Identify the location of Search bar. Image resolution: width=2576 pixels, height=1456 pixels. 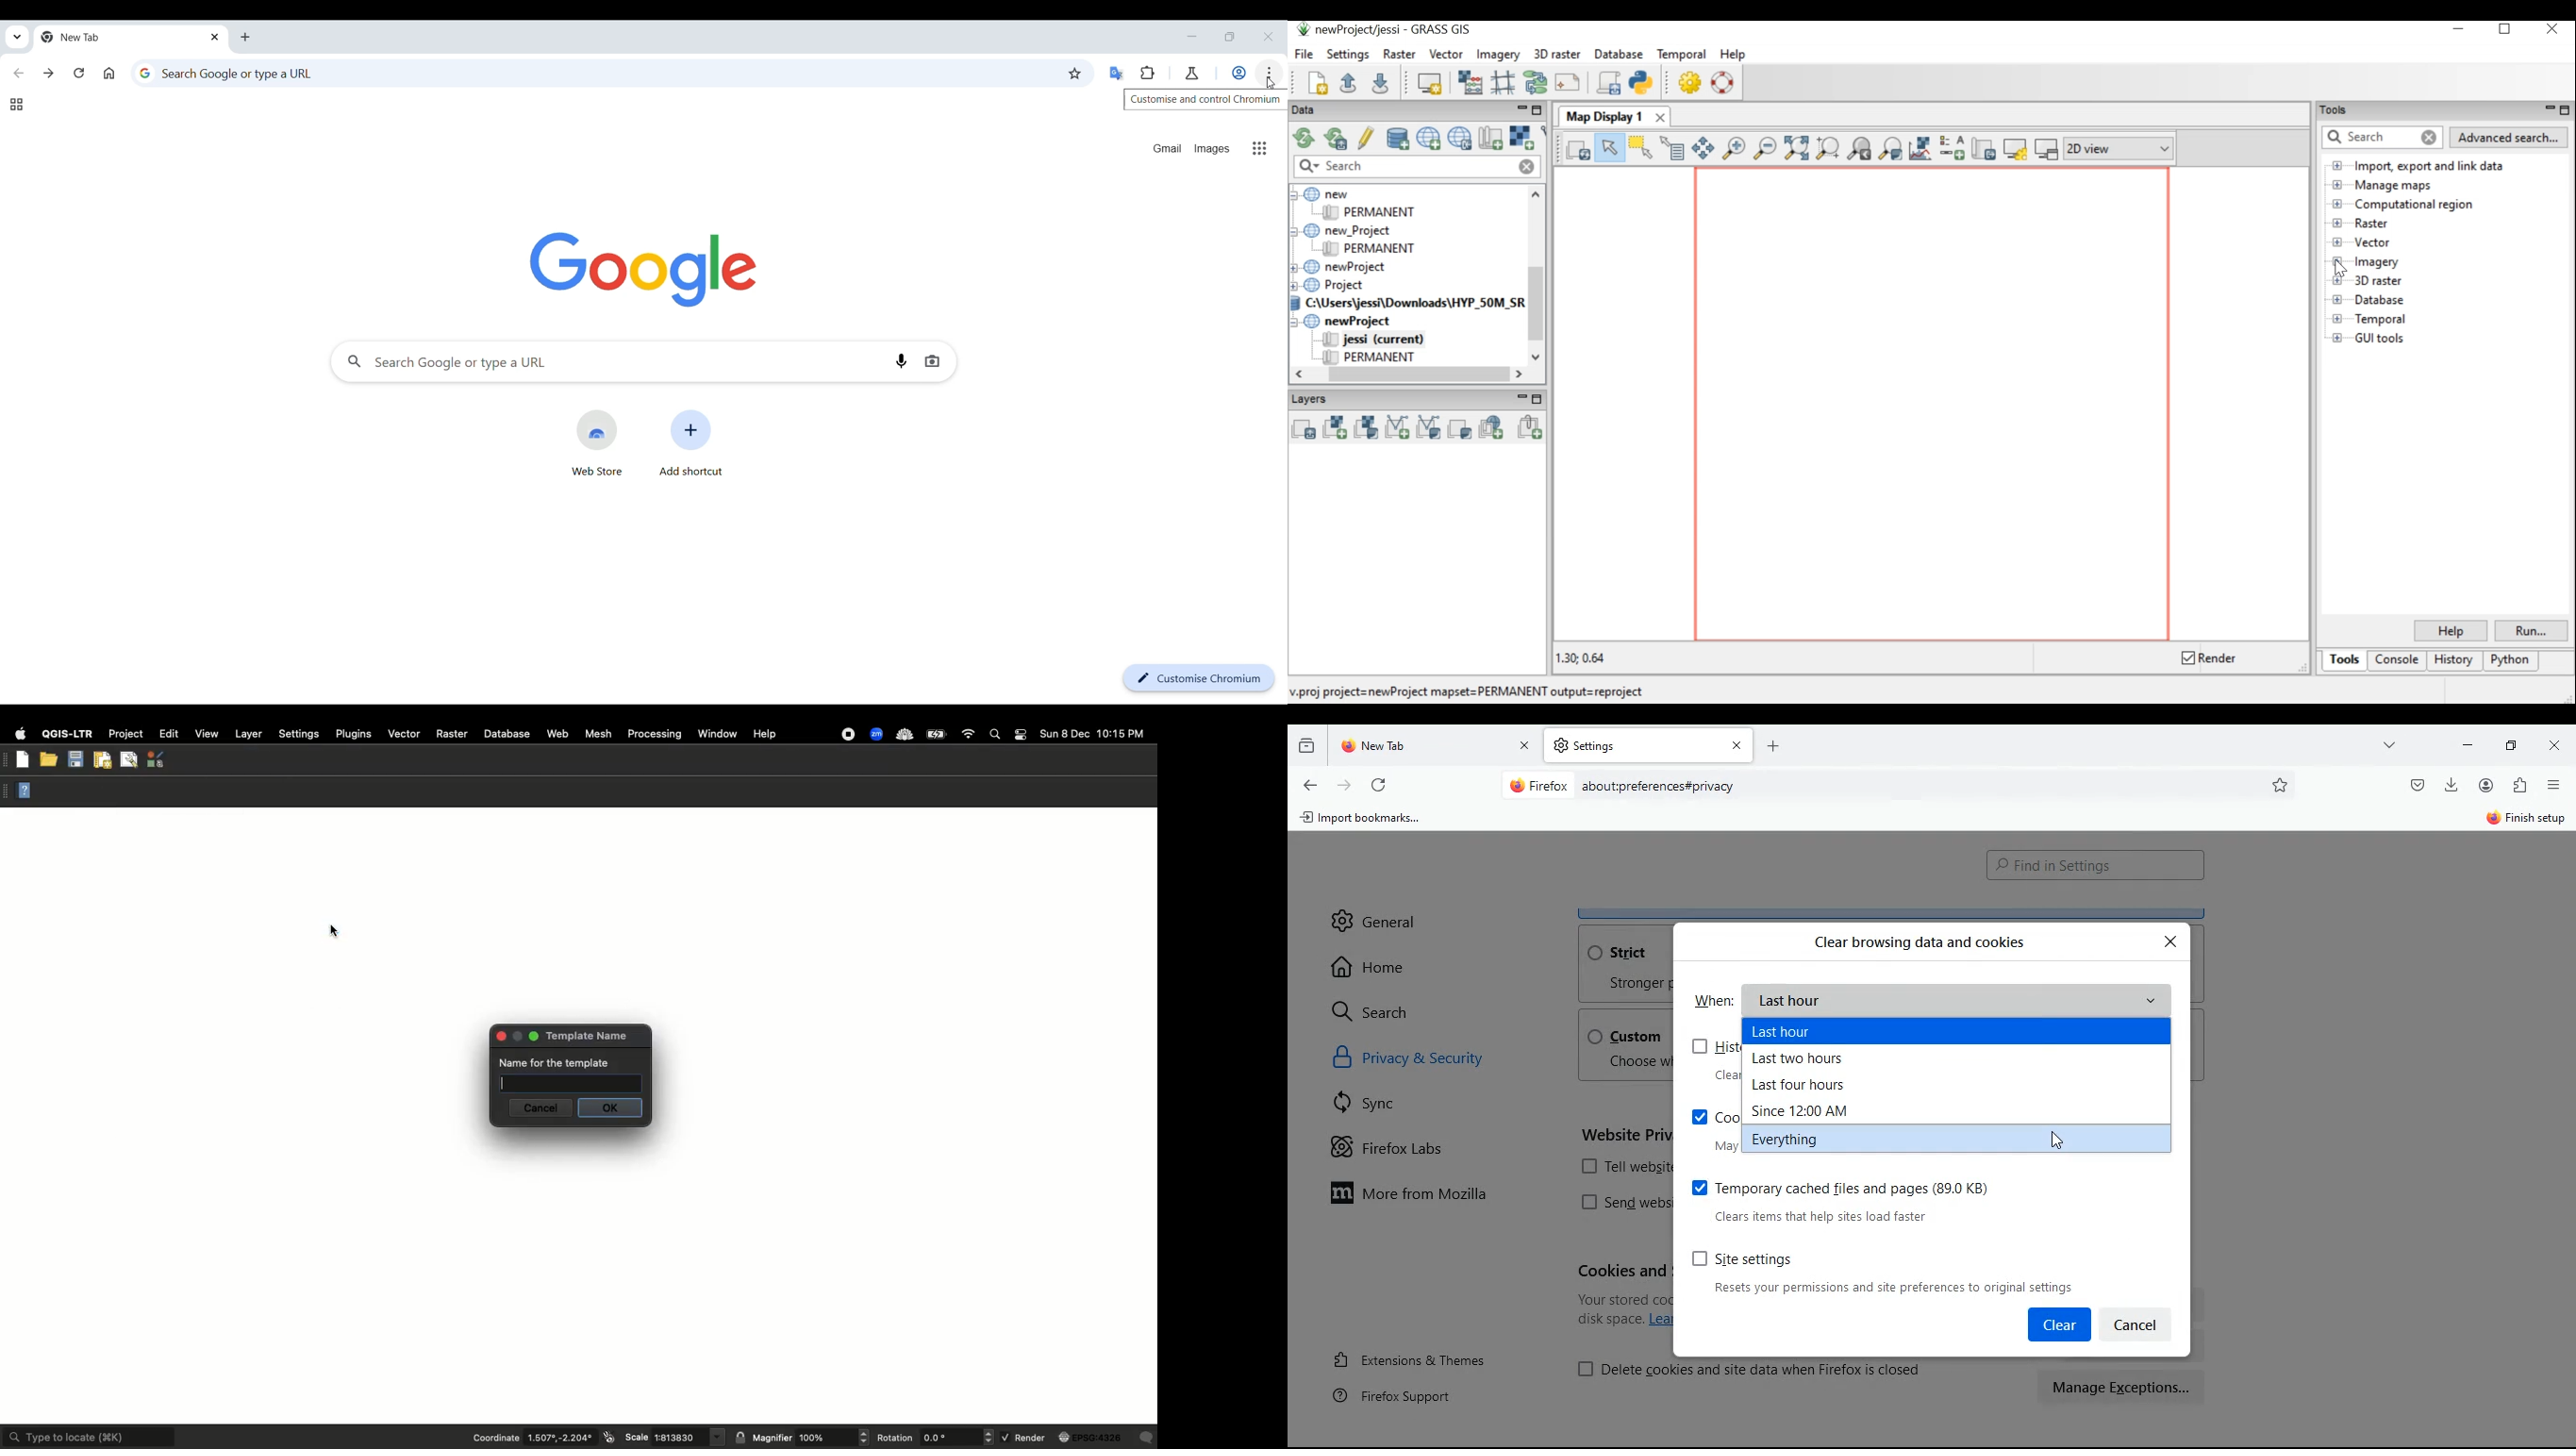
(1895, 787).